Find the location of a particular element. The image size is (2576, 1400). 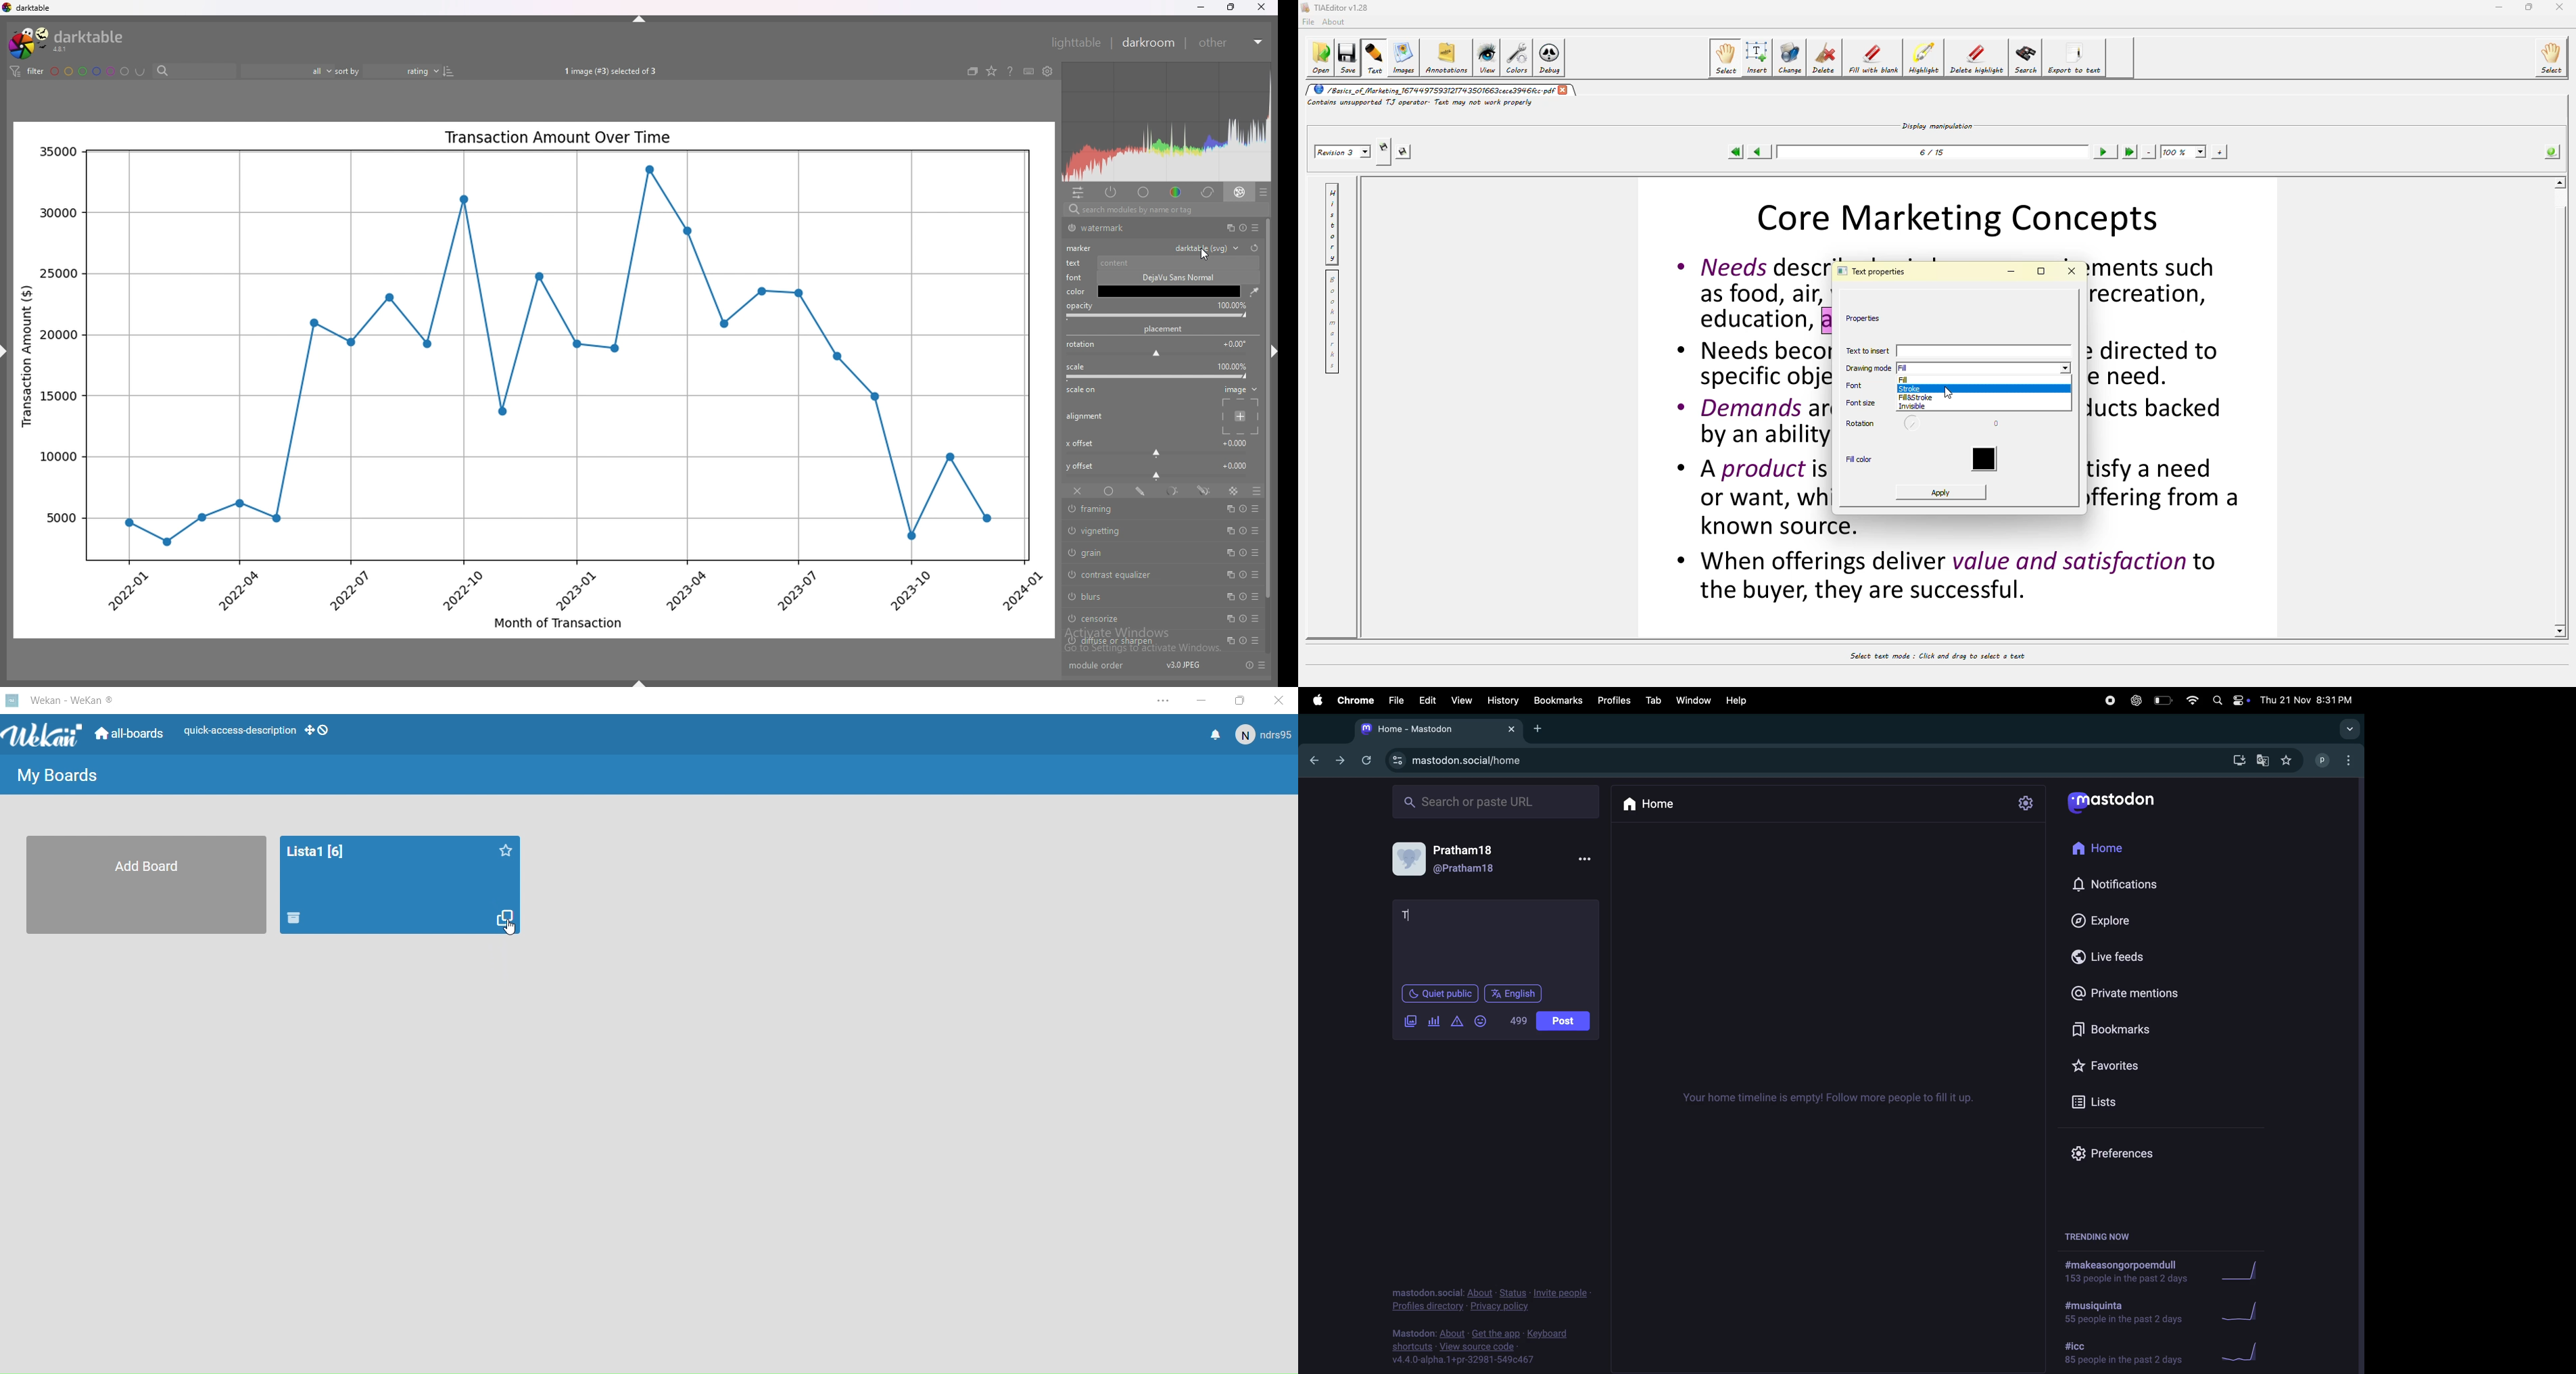

keyboard shortcuts is located at coordinates (1028, 71).